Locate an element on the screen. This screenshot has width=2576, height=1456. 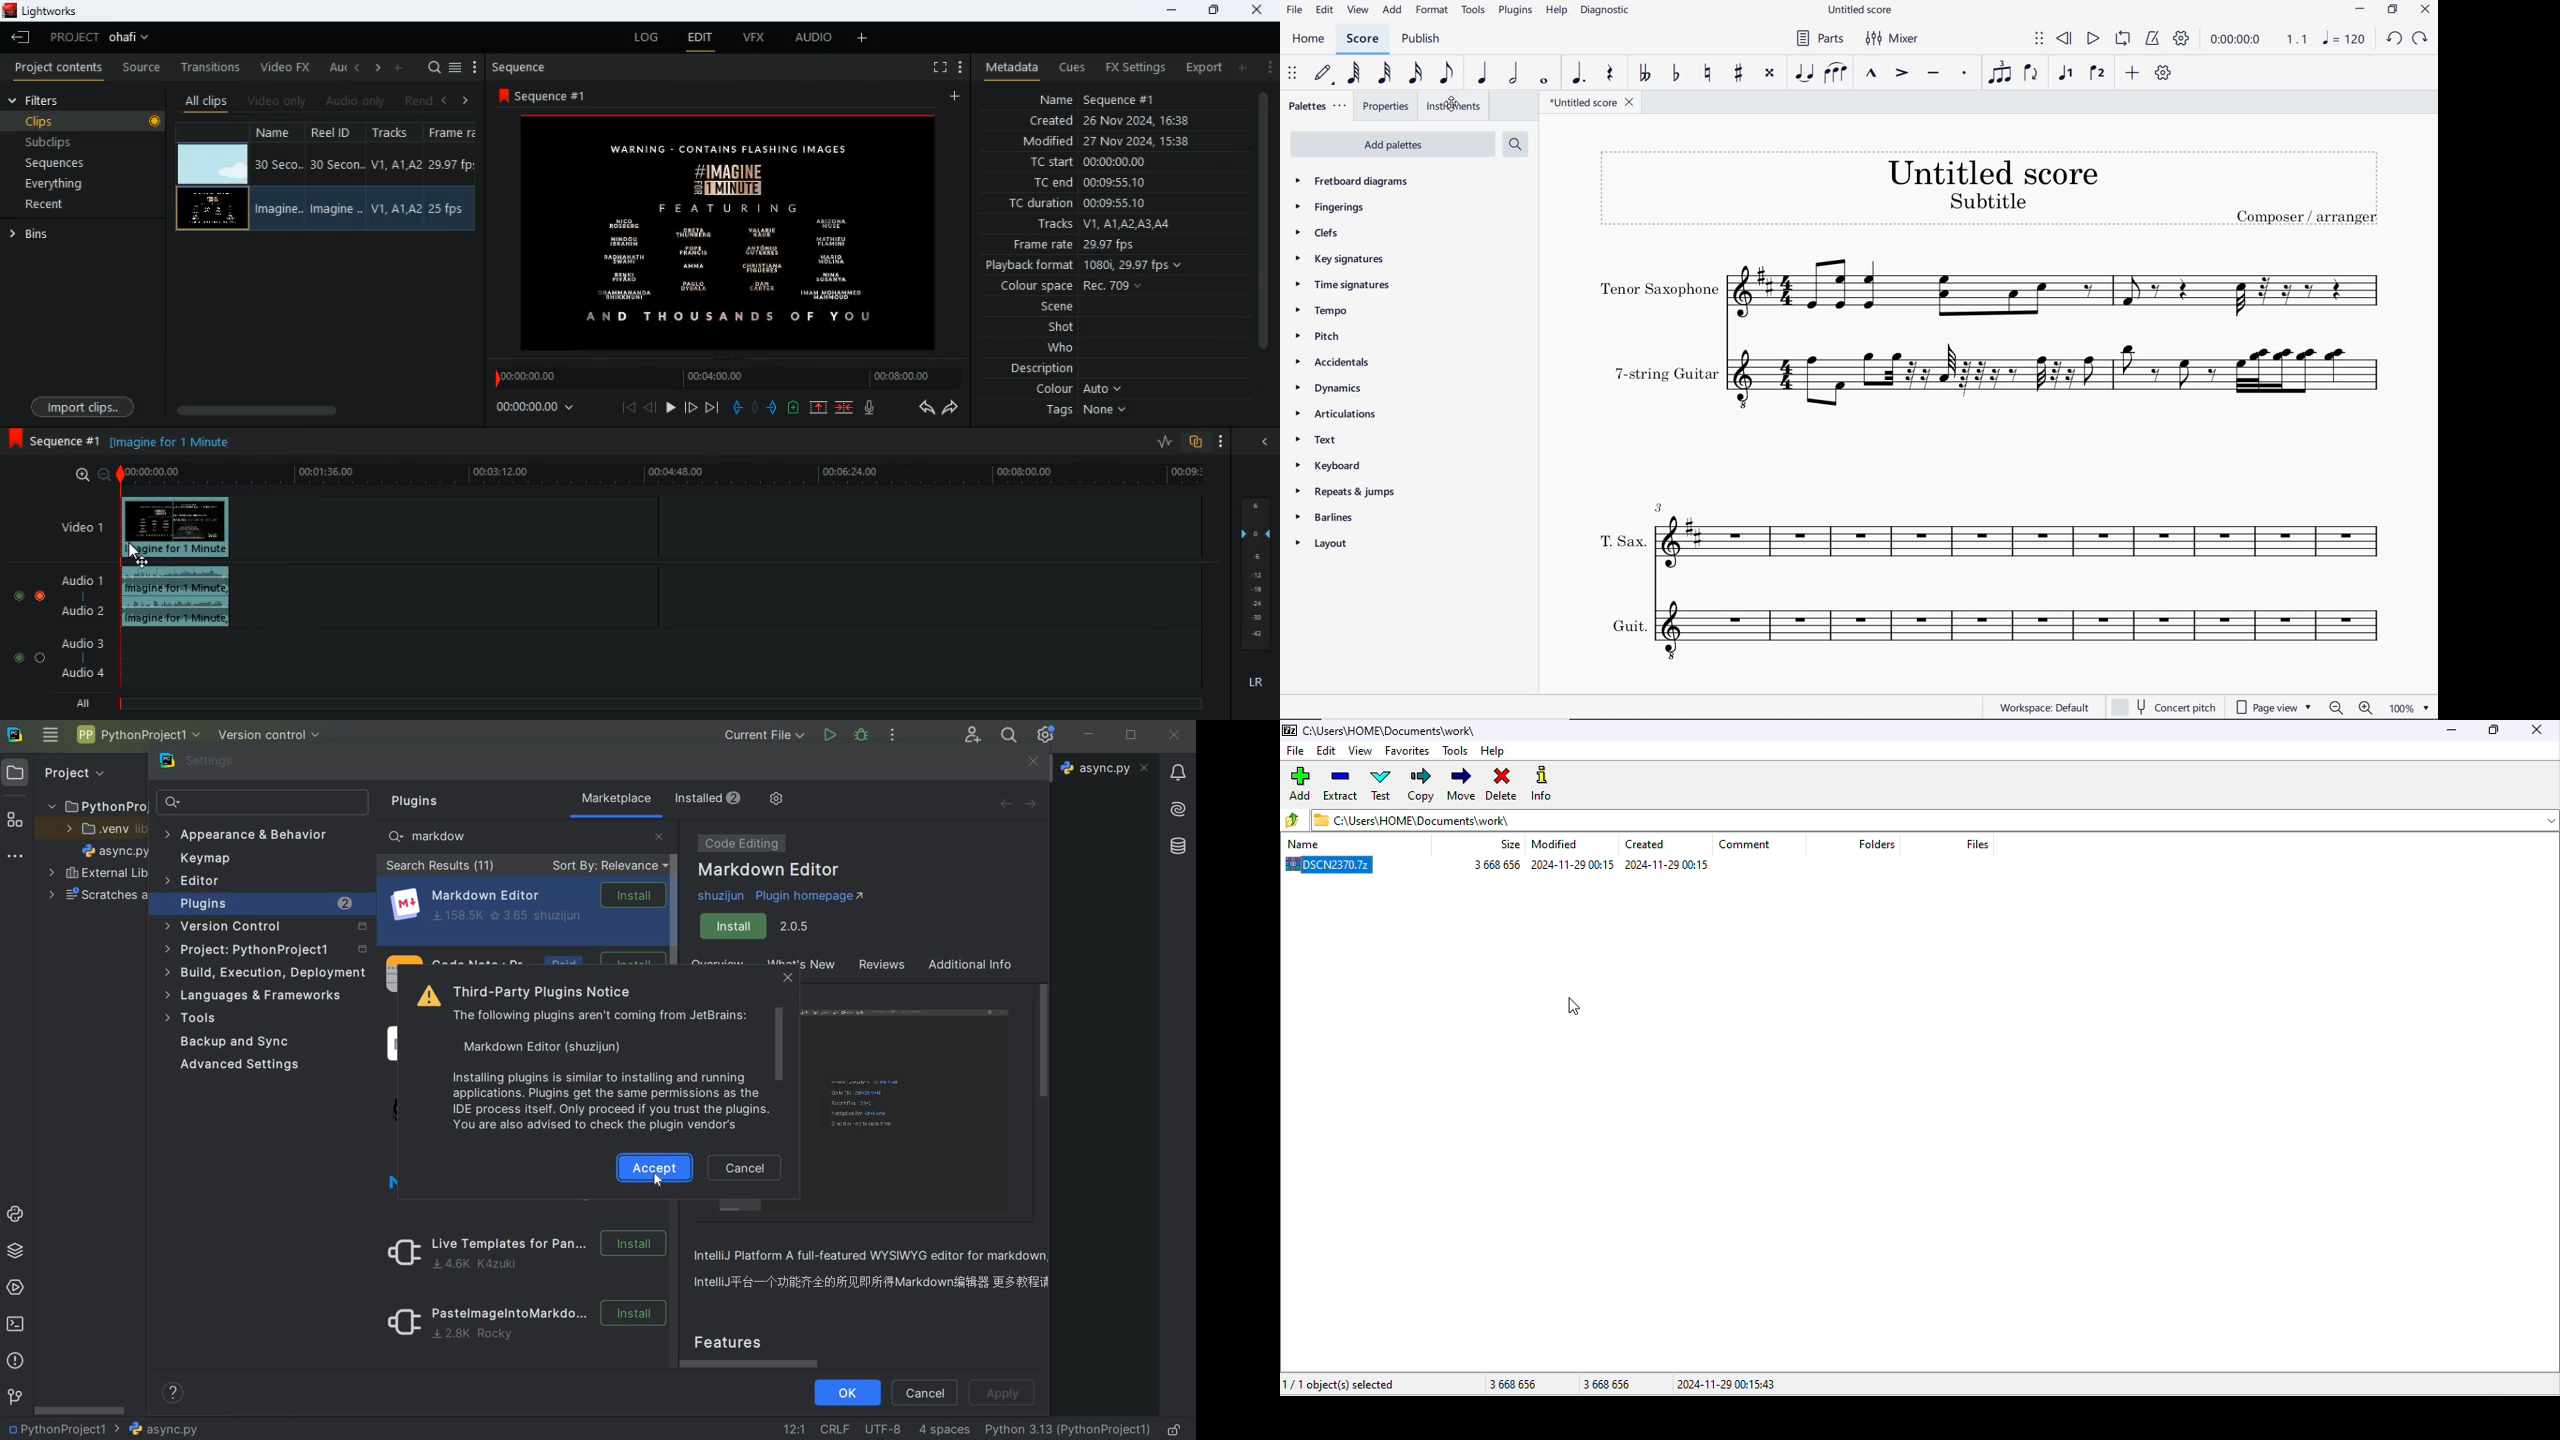
video 1 is located at coordinates (78, 527).